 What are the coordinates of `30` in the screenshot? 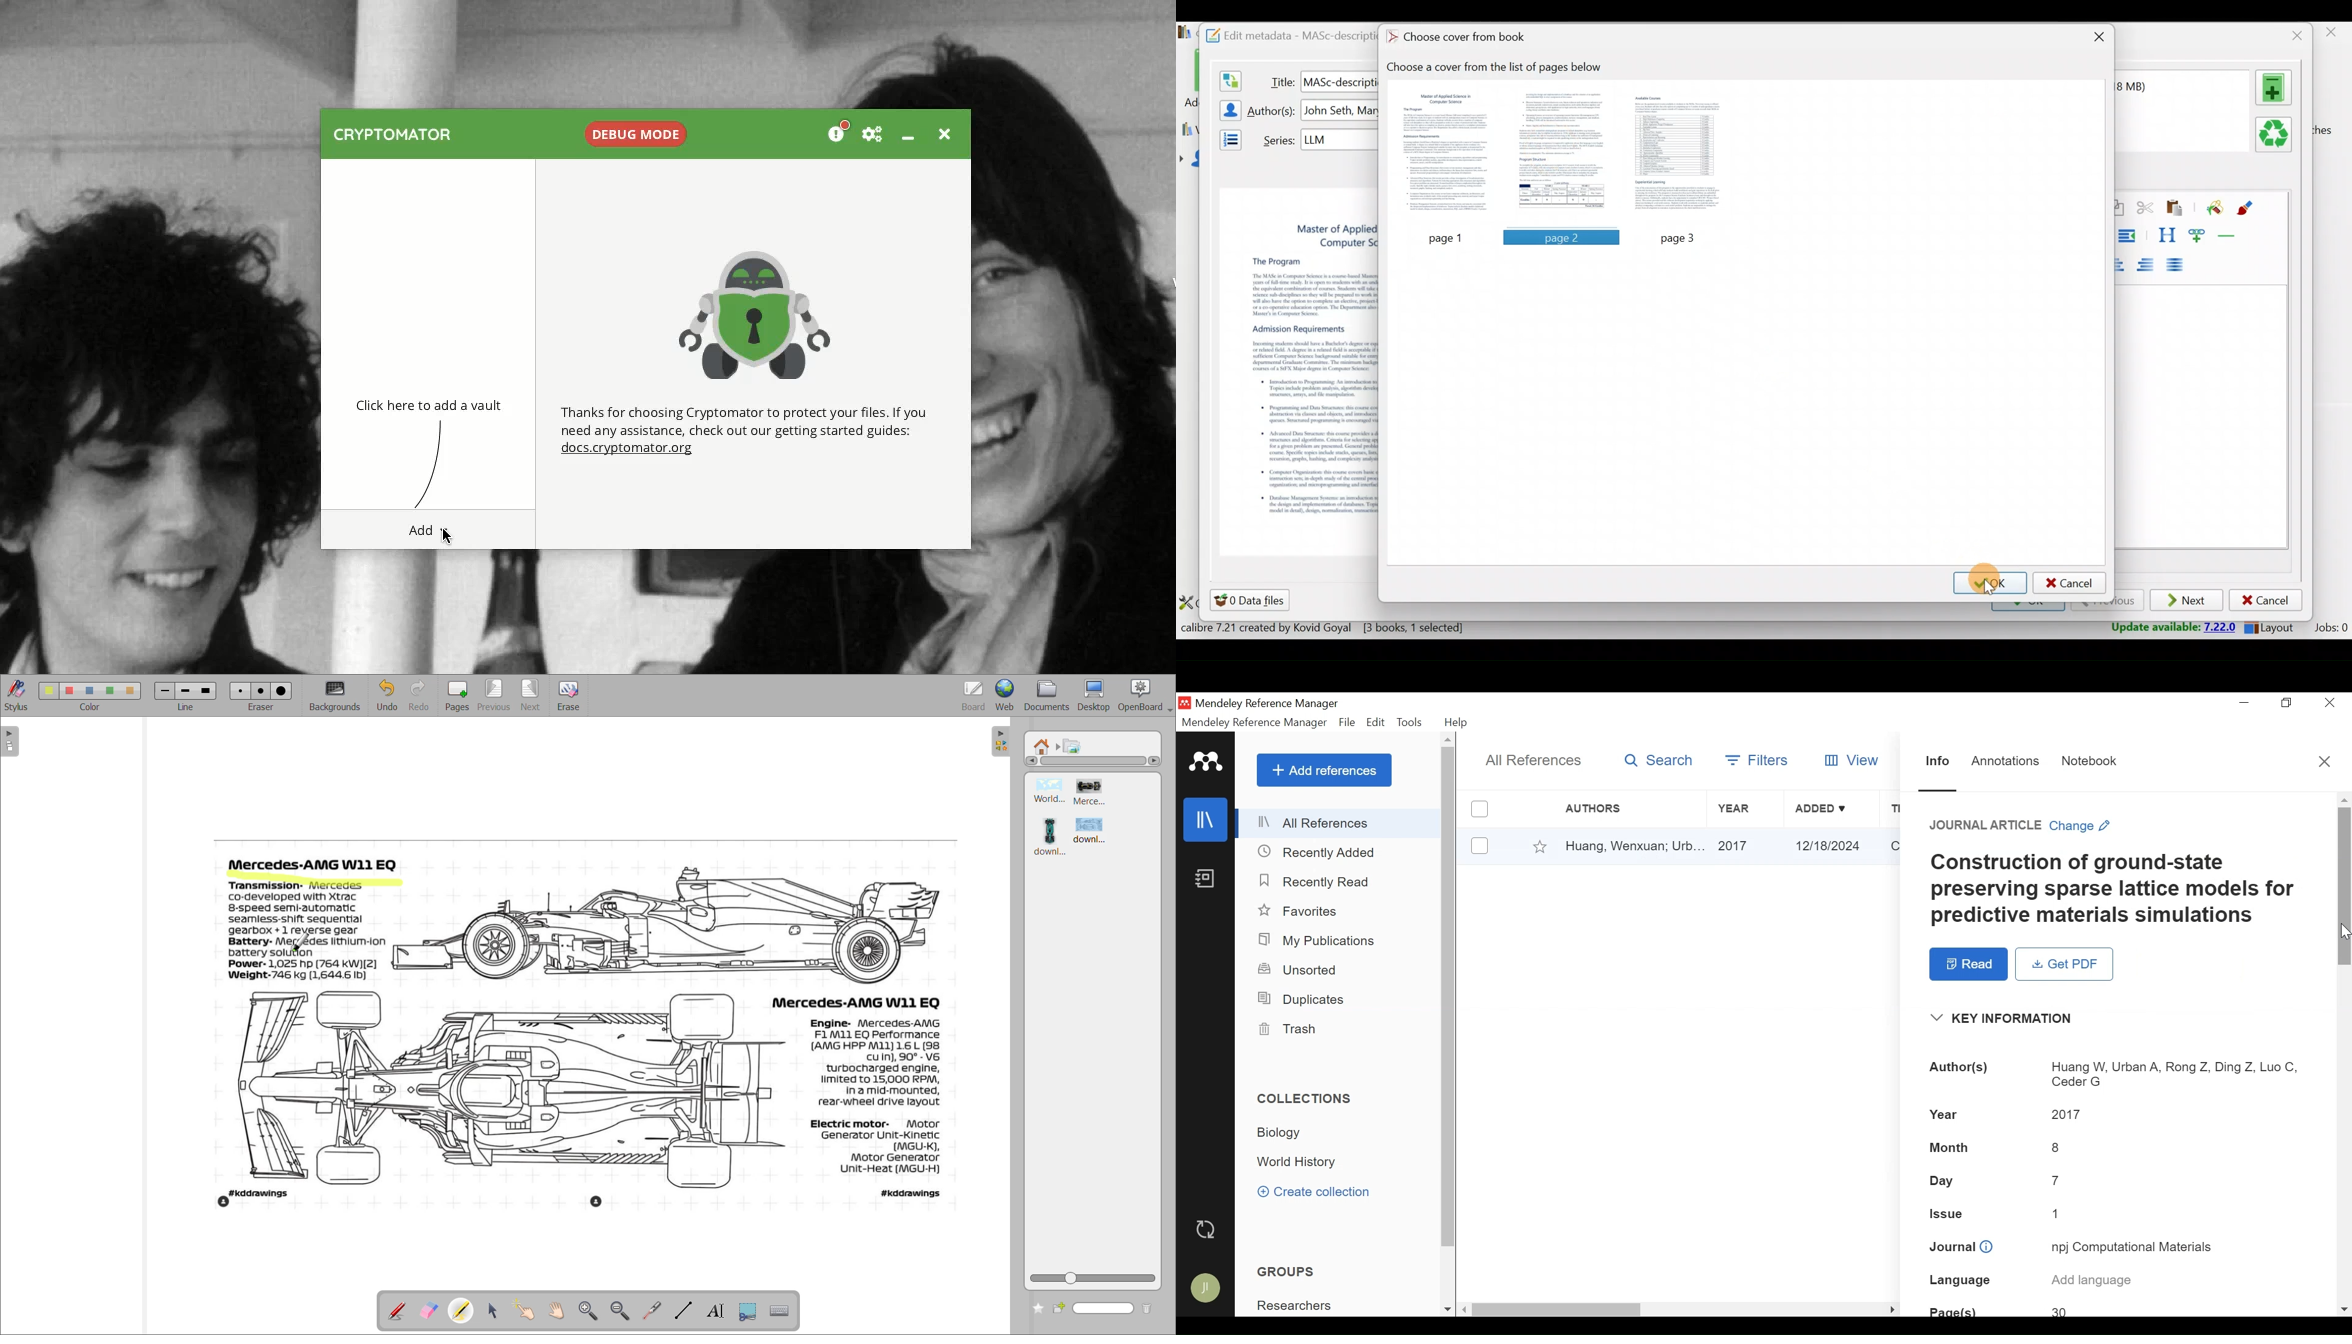 It's located at (2062, 1312).